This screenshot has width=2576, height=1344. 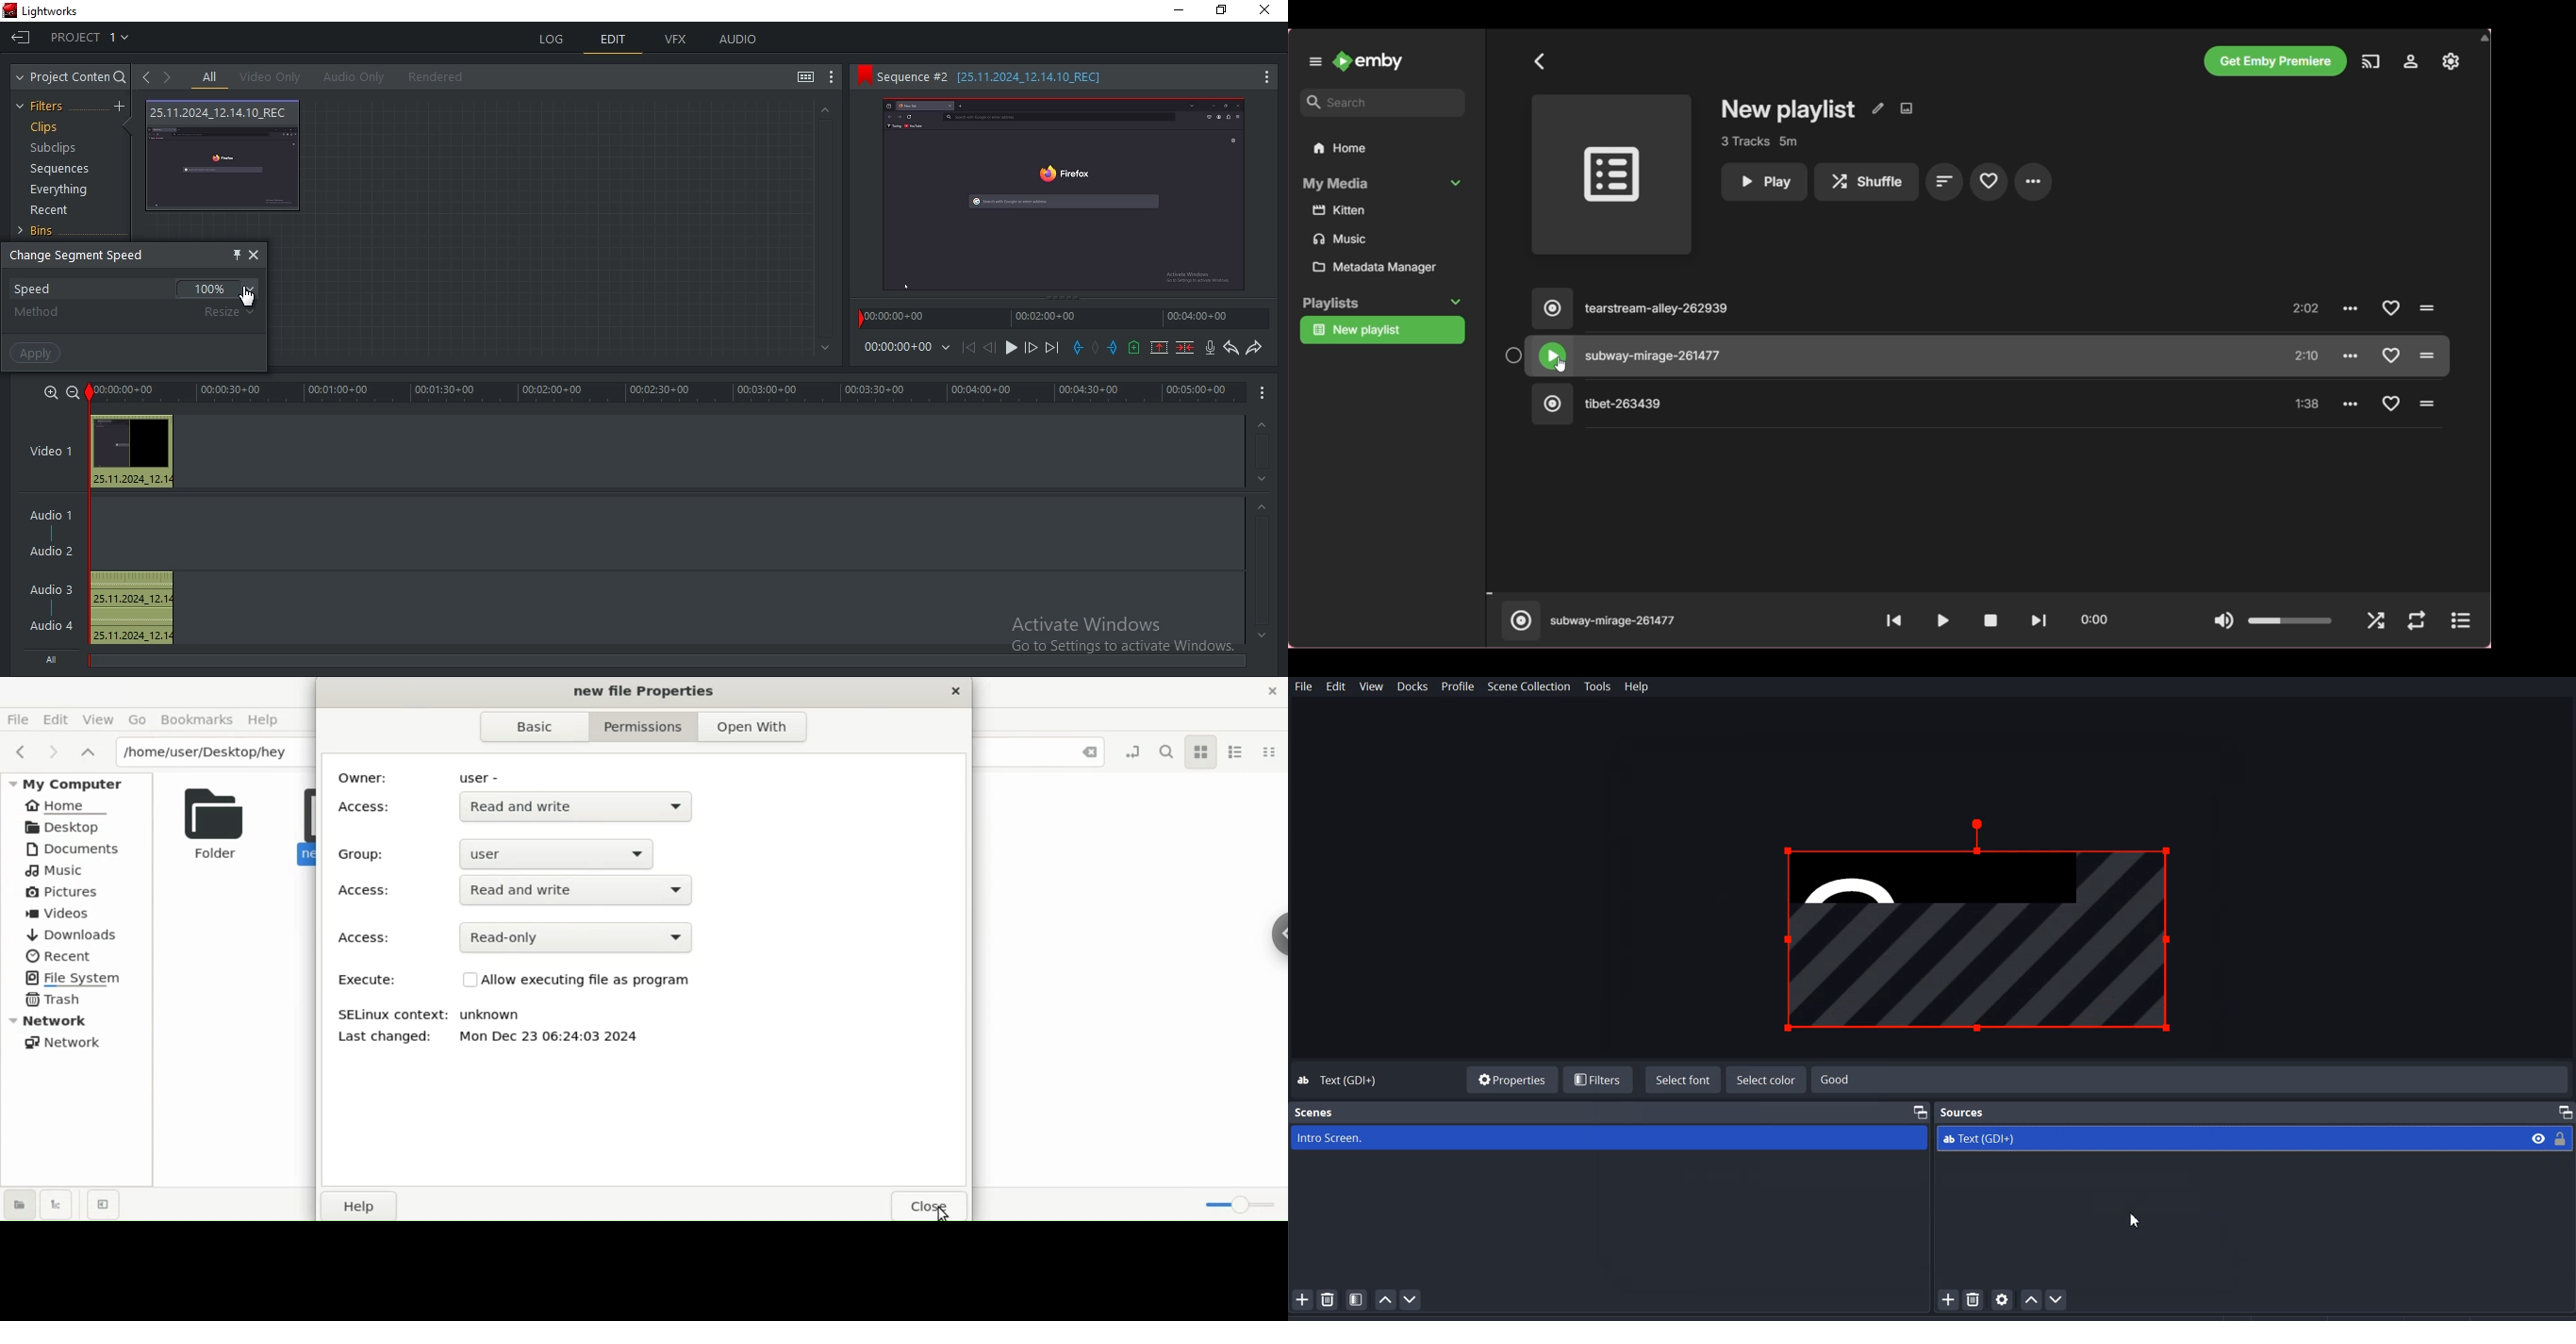 I want to click on Filters, so click(x=1596, y=1080).